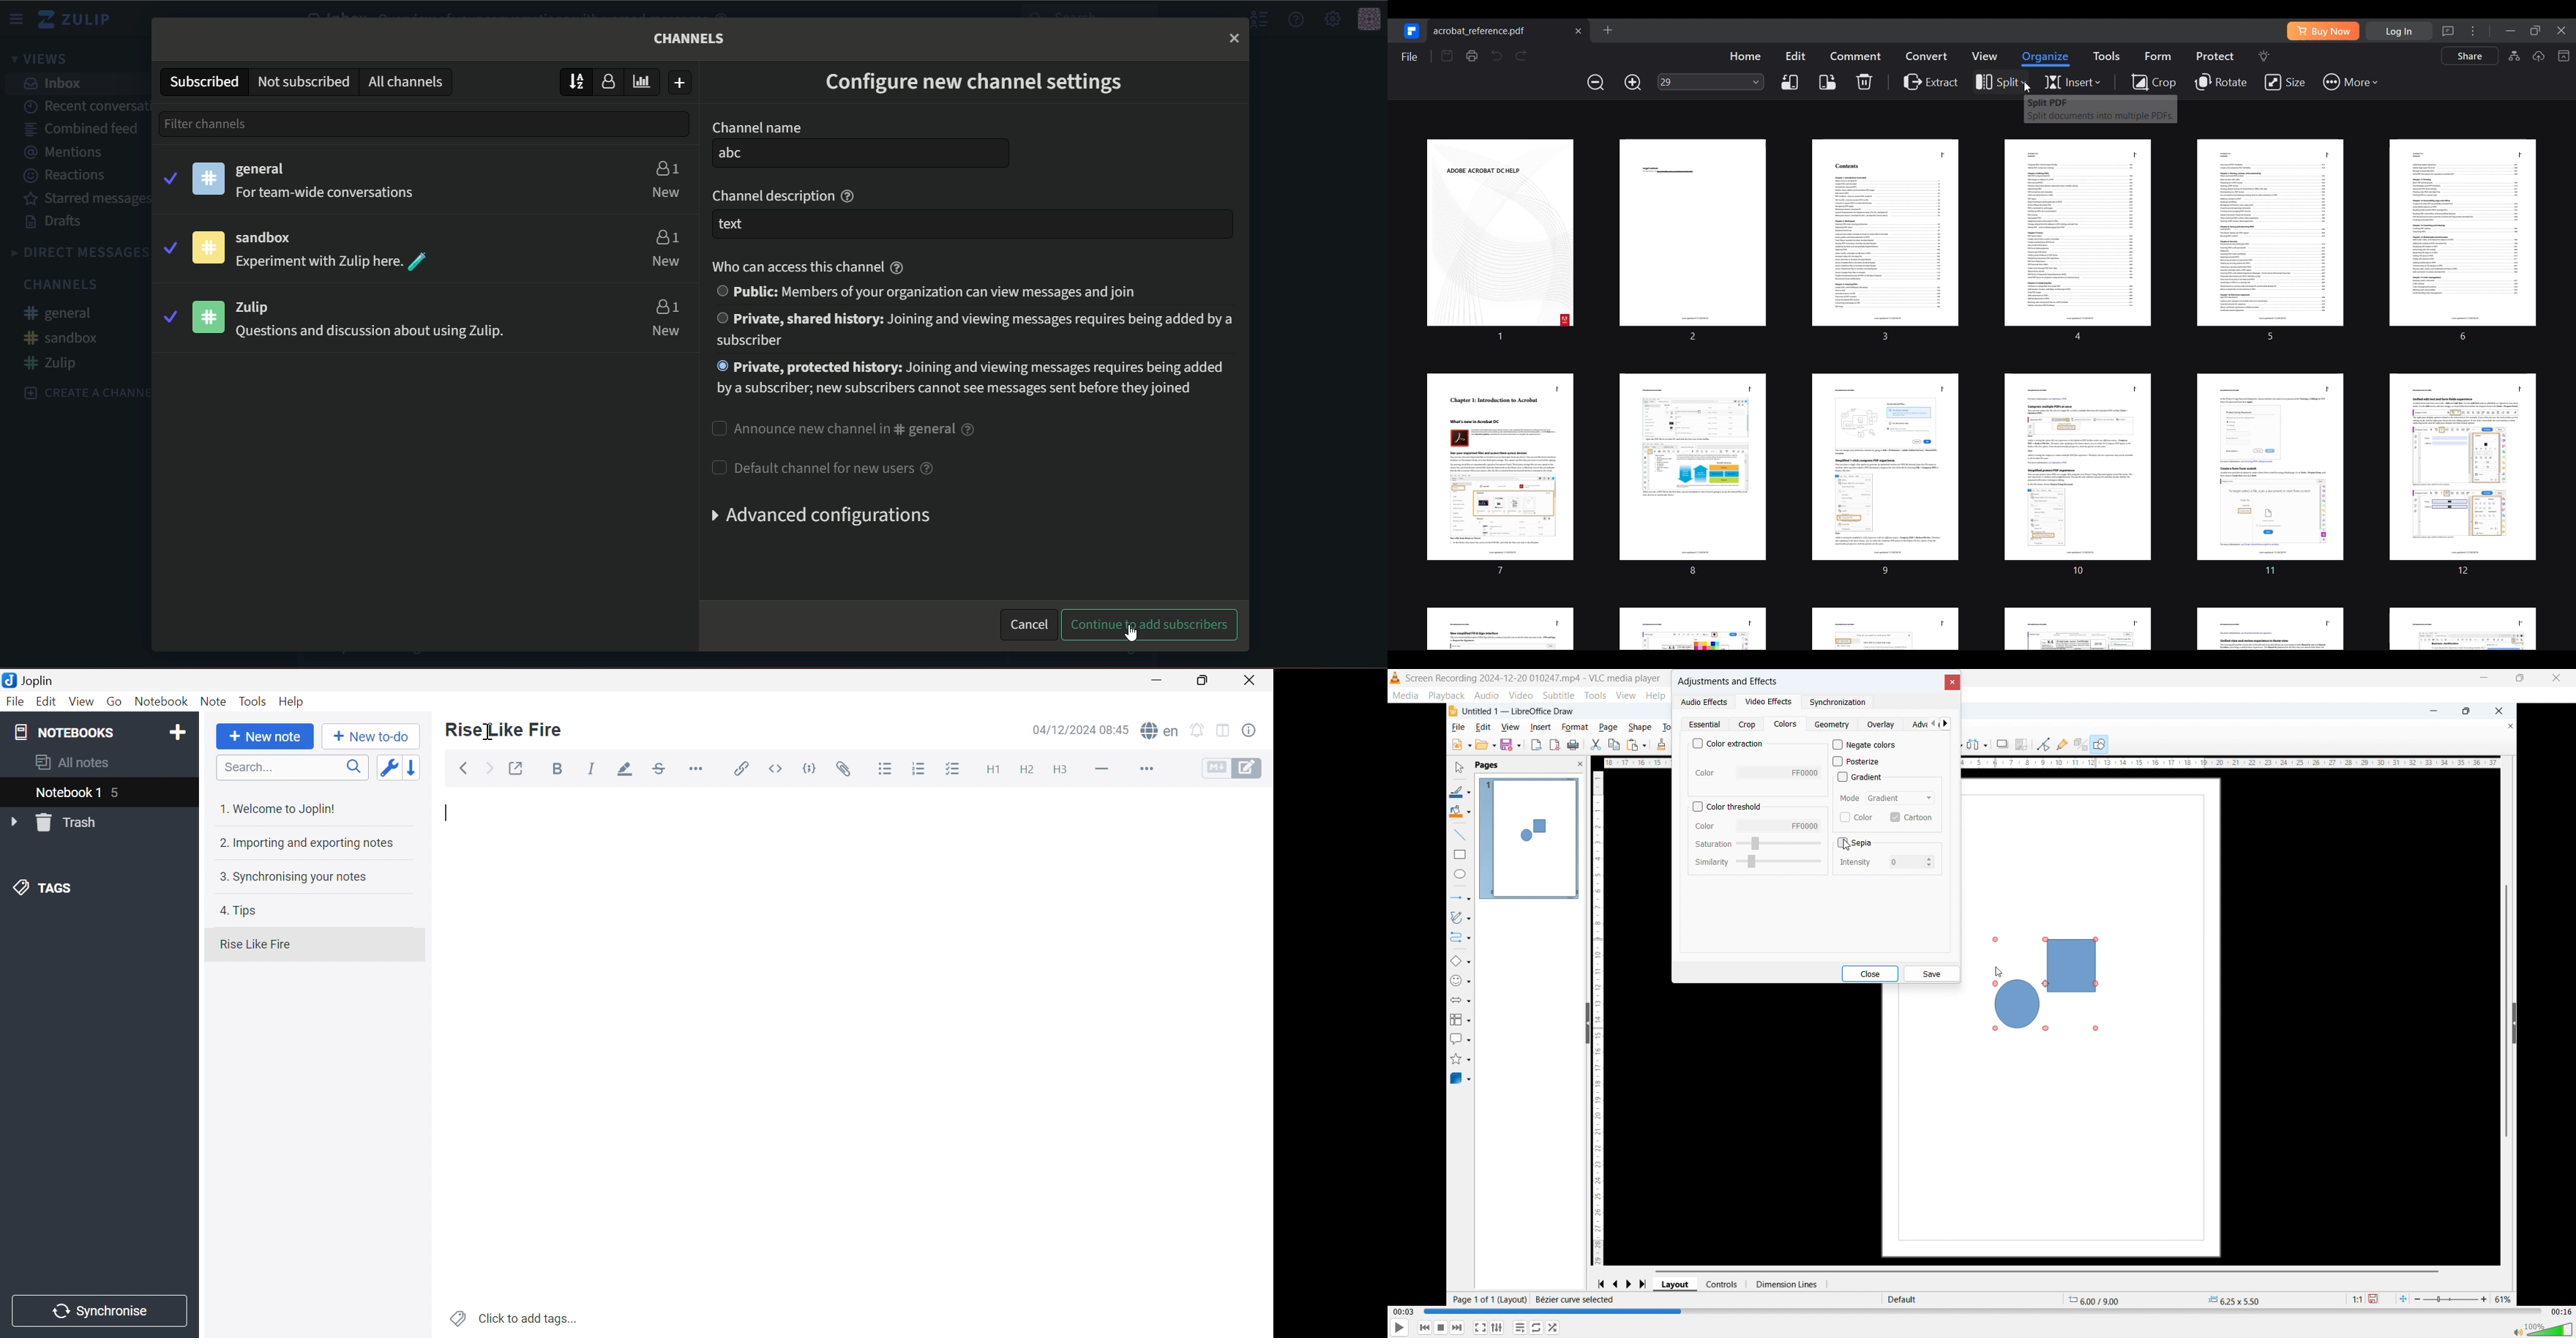 This screenshot has width=2576, height=1344. Describe the element at coordinates (329, 193) in the screenshot. I see `for  more team-wide conversations` at that location.